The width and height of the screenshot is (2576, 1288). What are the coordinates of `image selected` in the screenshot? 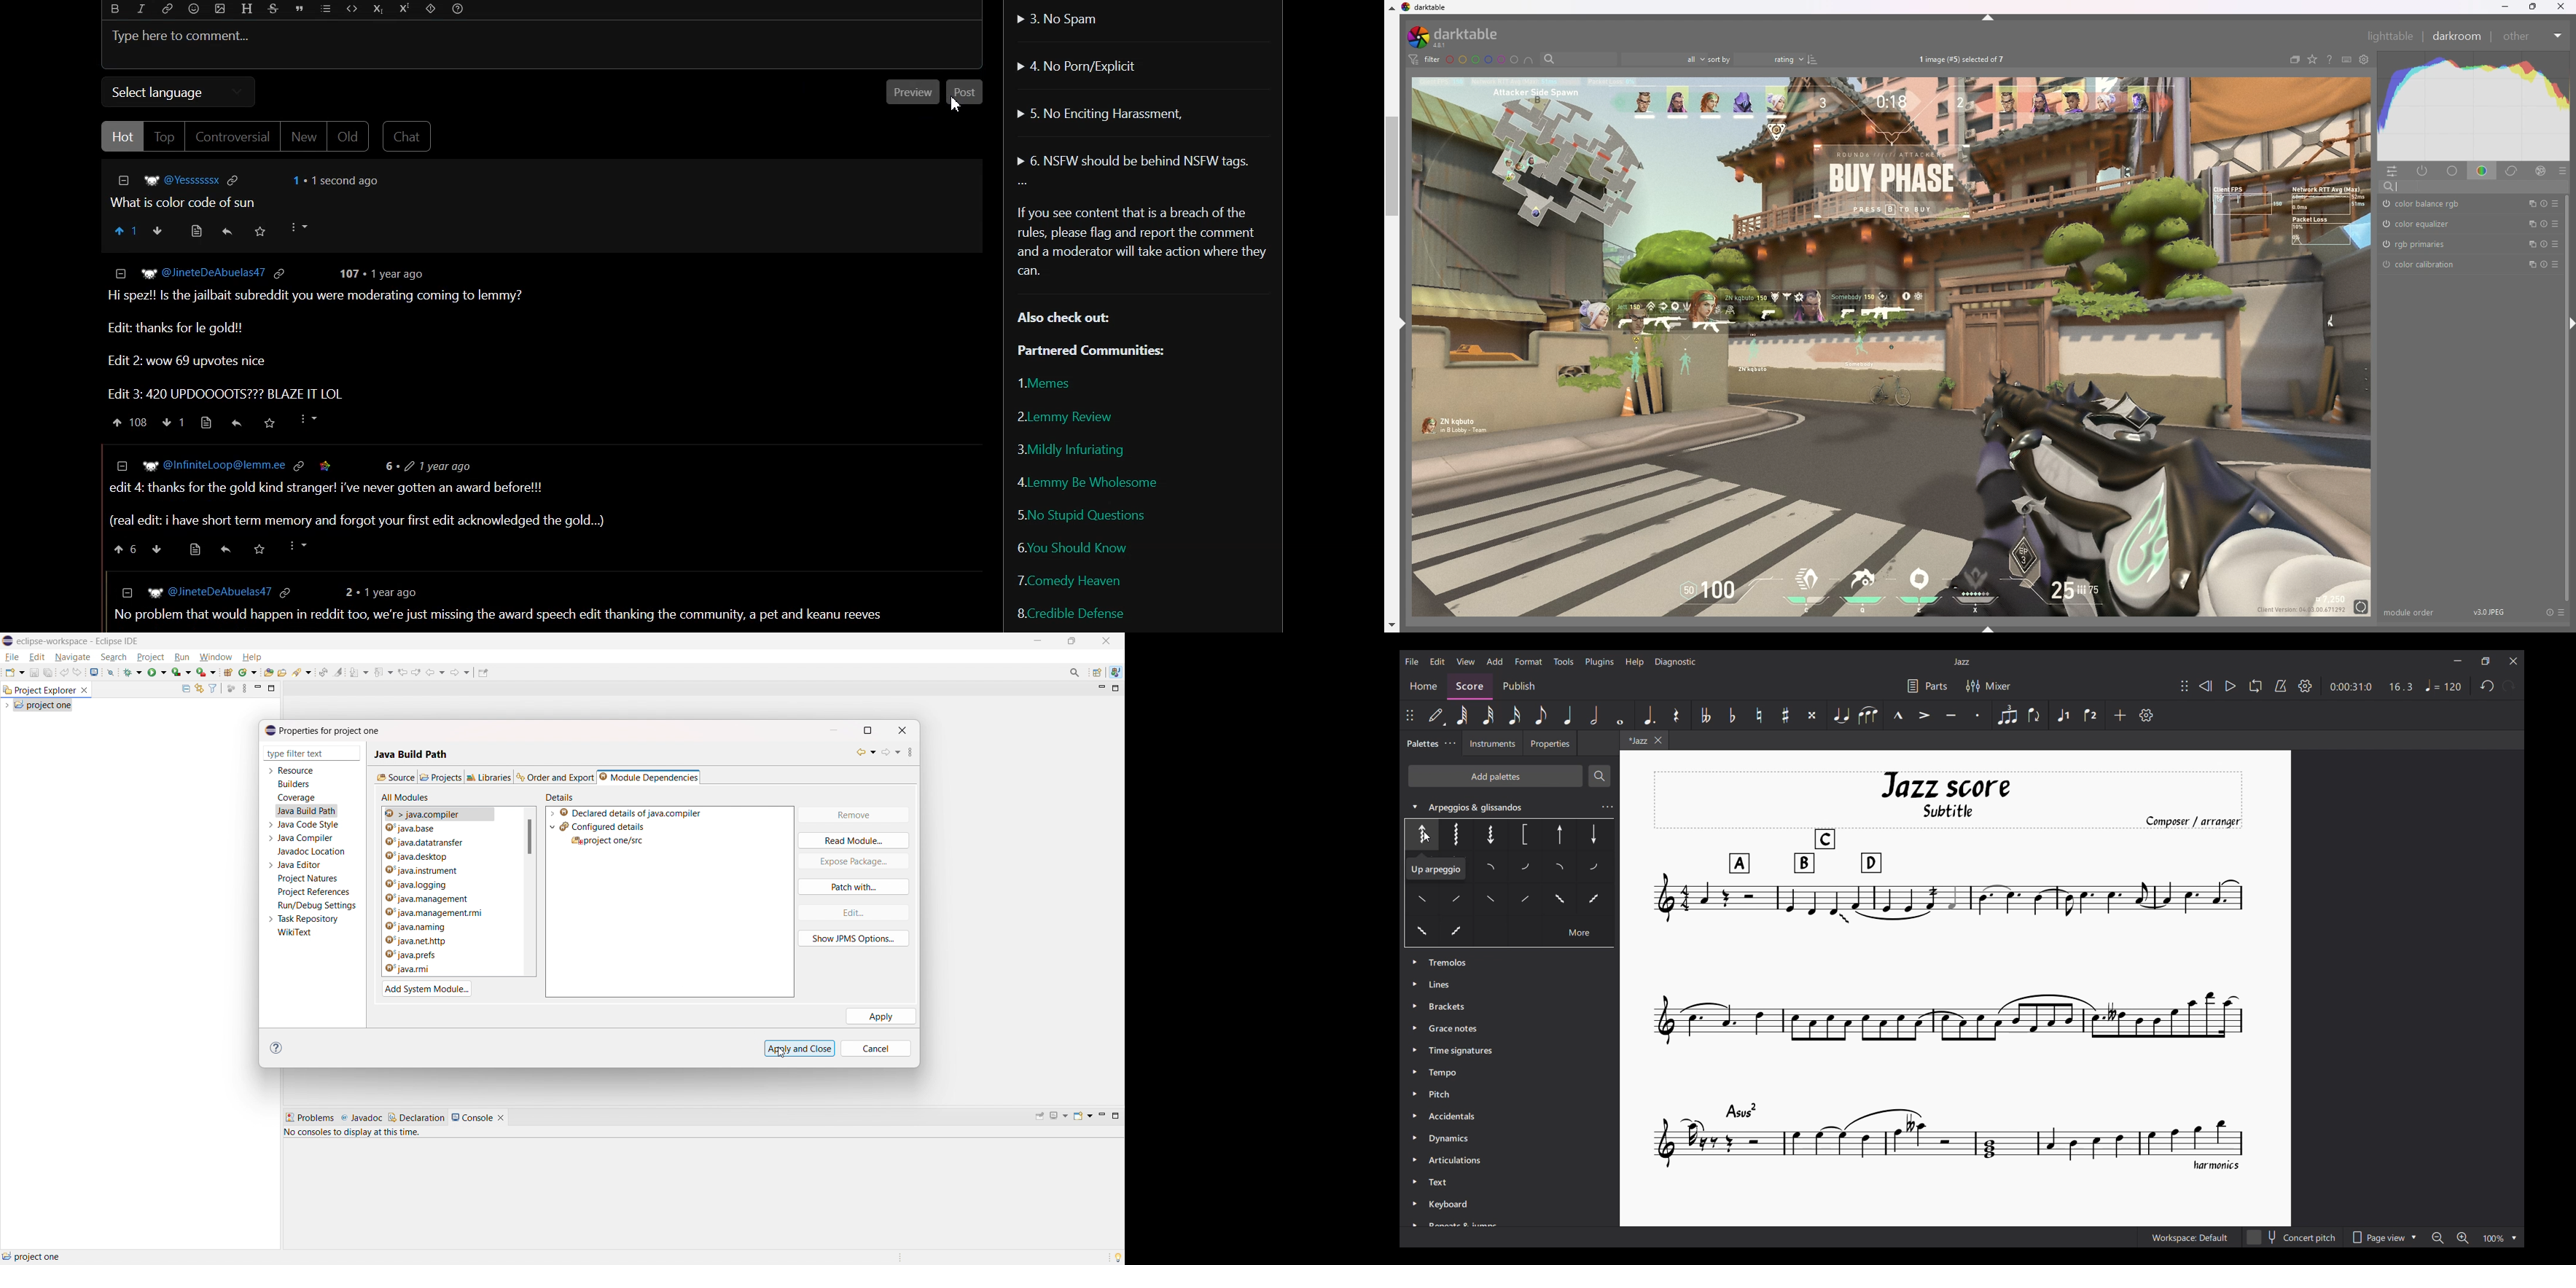 It's located at (1967, 59).